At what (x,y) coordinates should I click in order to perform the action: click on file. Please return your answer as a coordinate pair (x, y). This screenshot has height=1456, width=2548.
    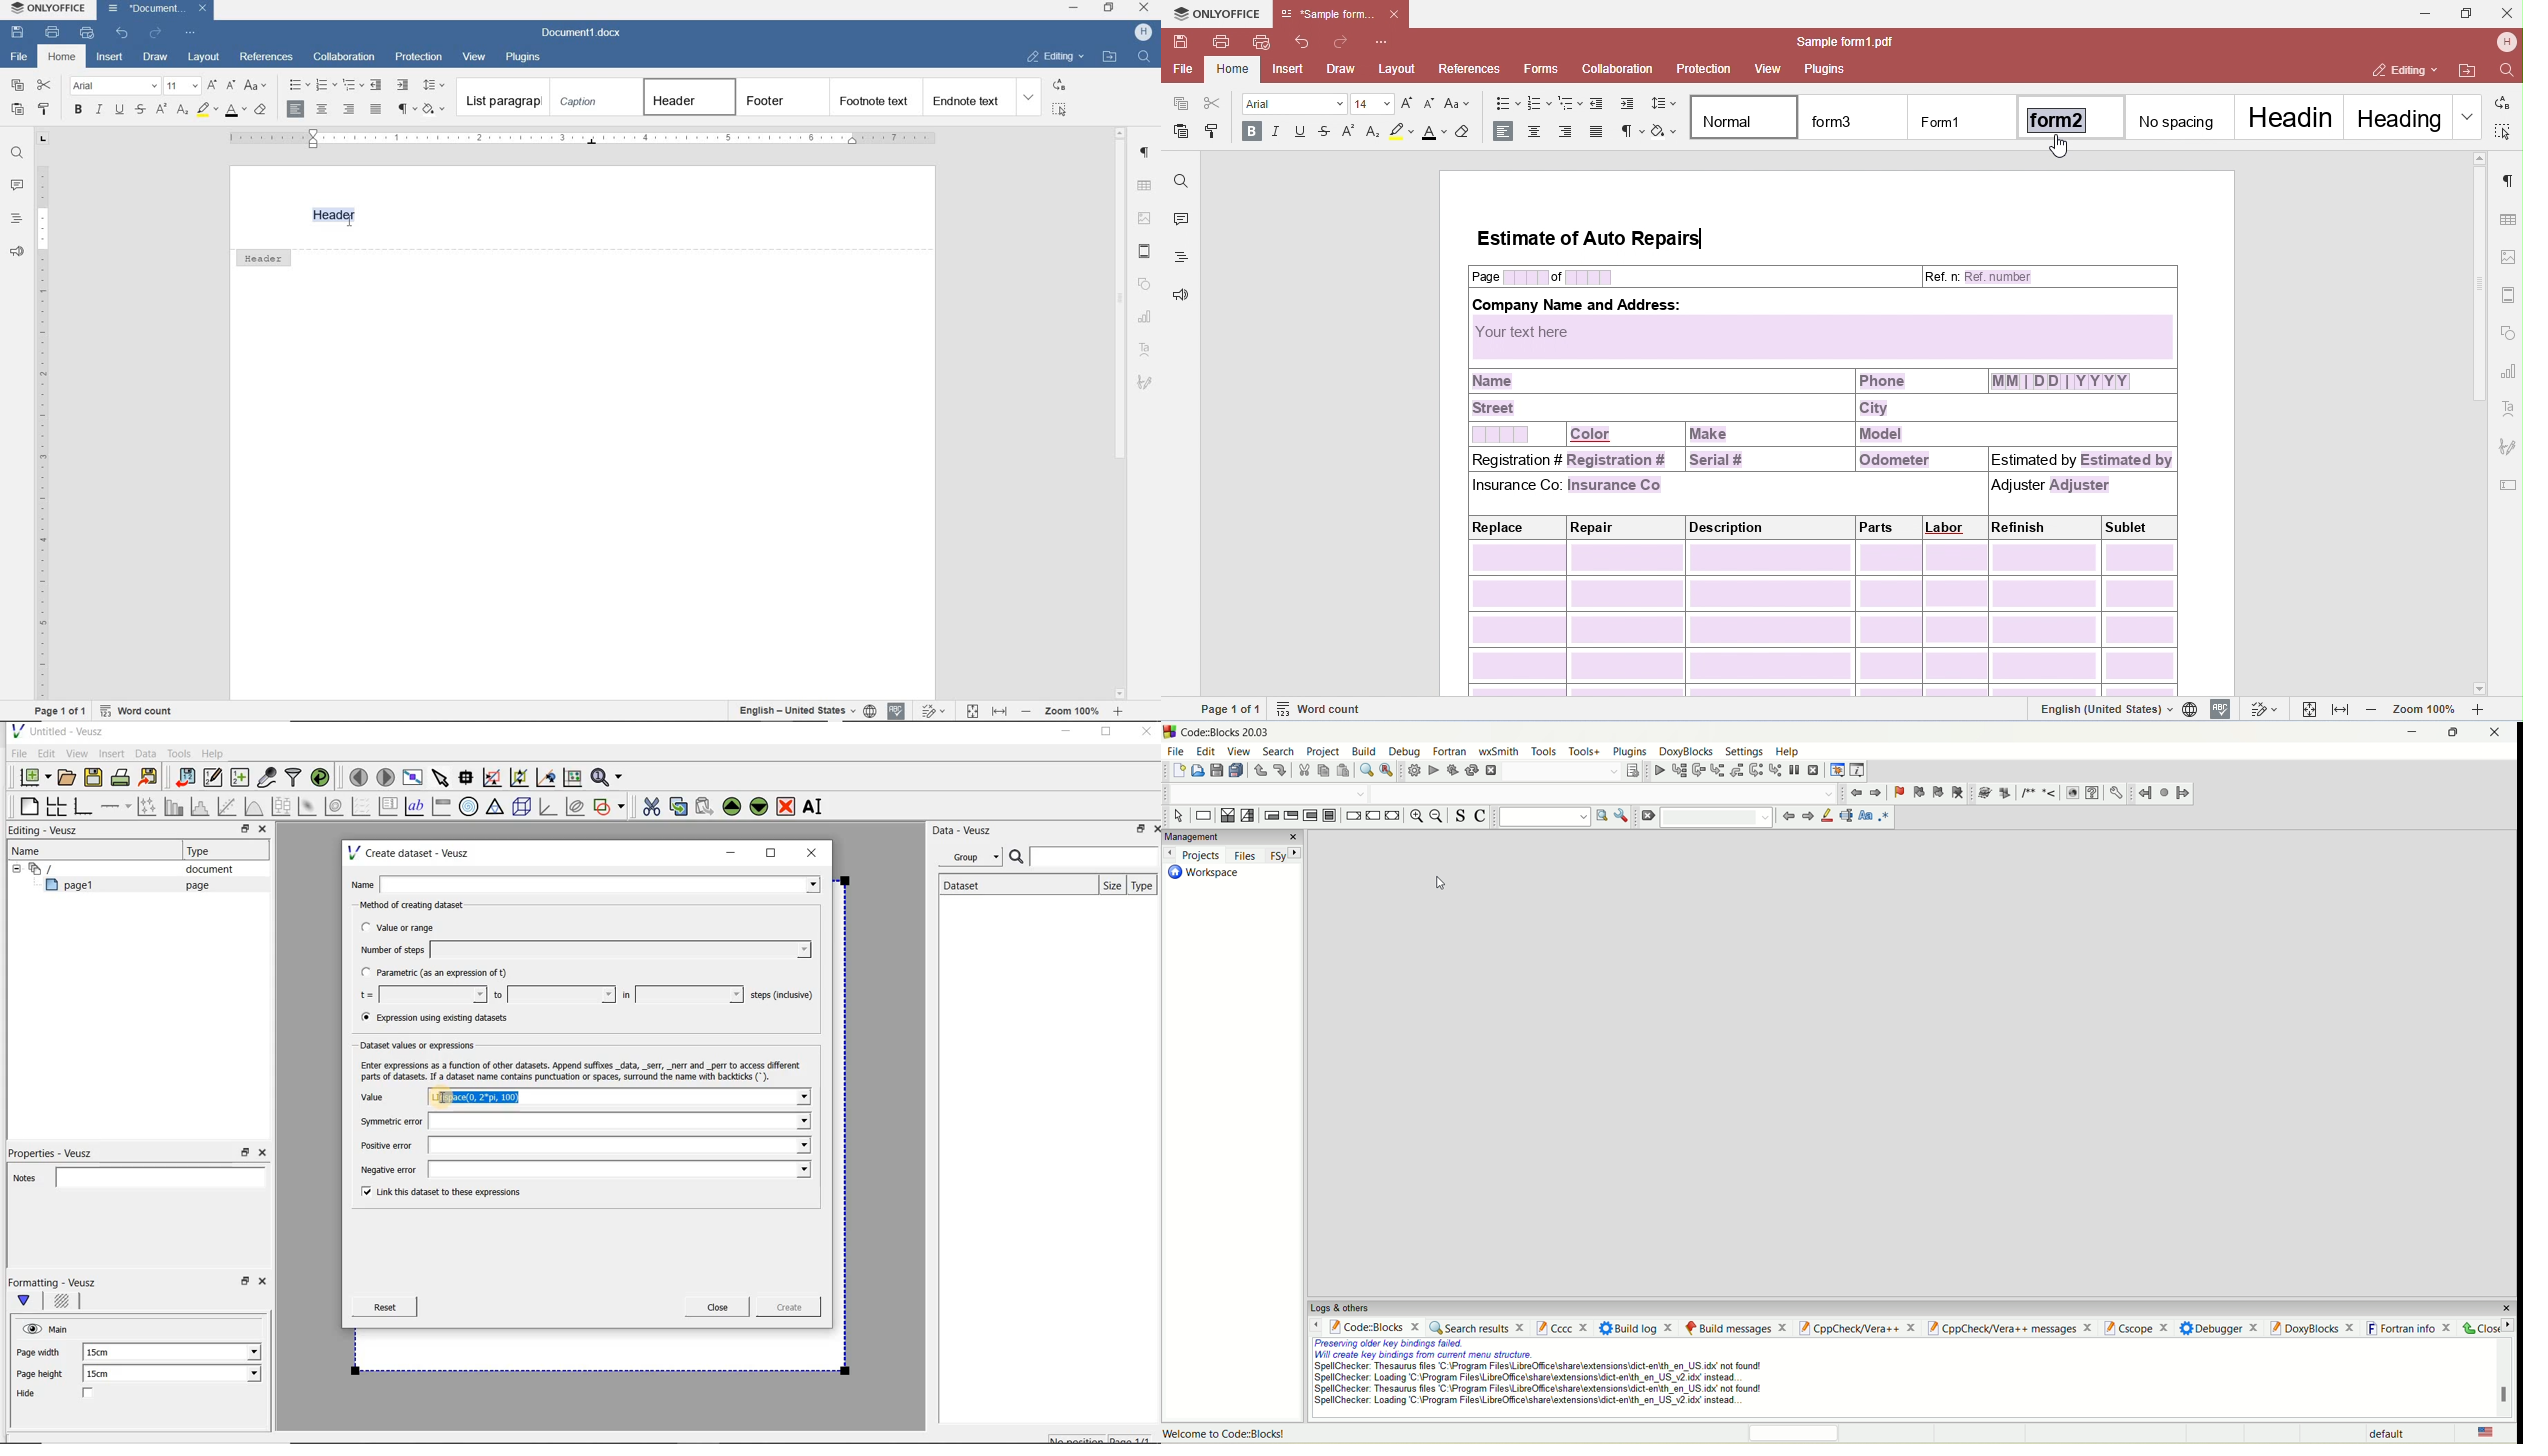
    Looking at the image, I should click on (17, 57).